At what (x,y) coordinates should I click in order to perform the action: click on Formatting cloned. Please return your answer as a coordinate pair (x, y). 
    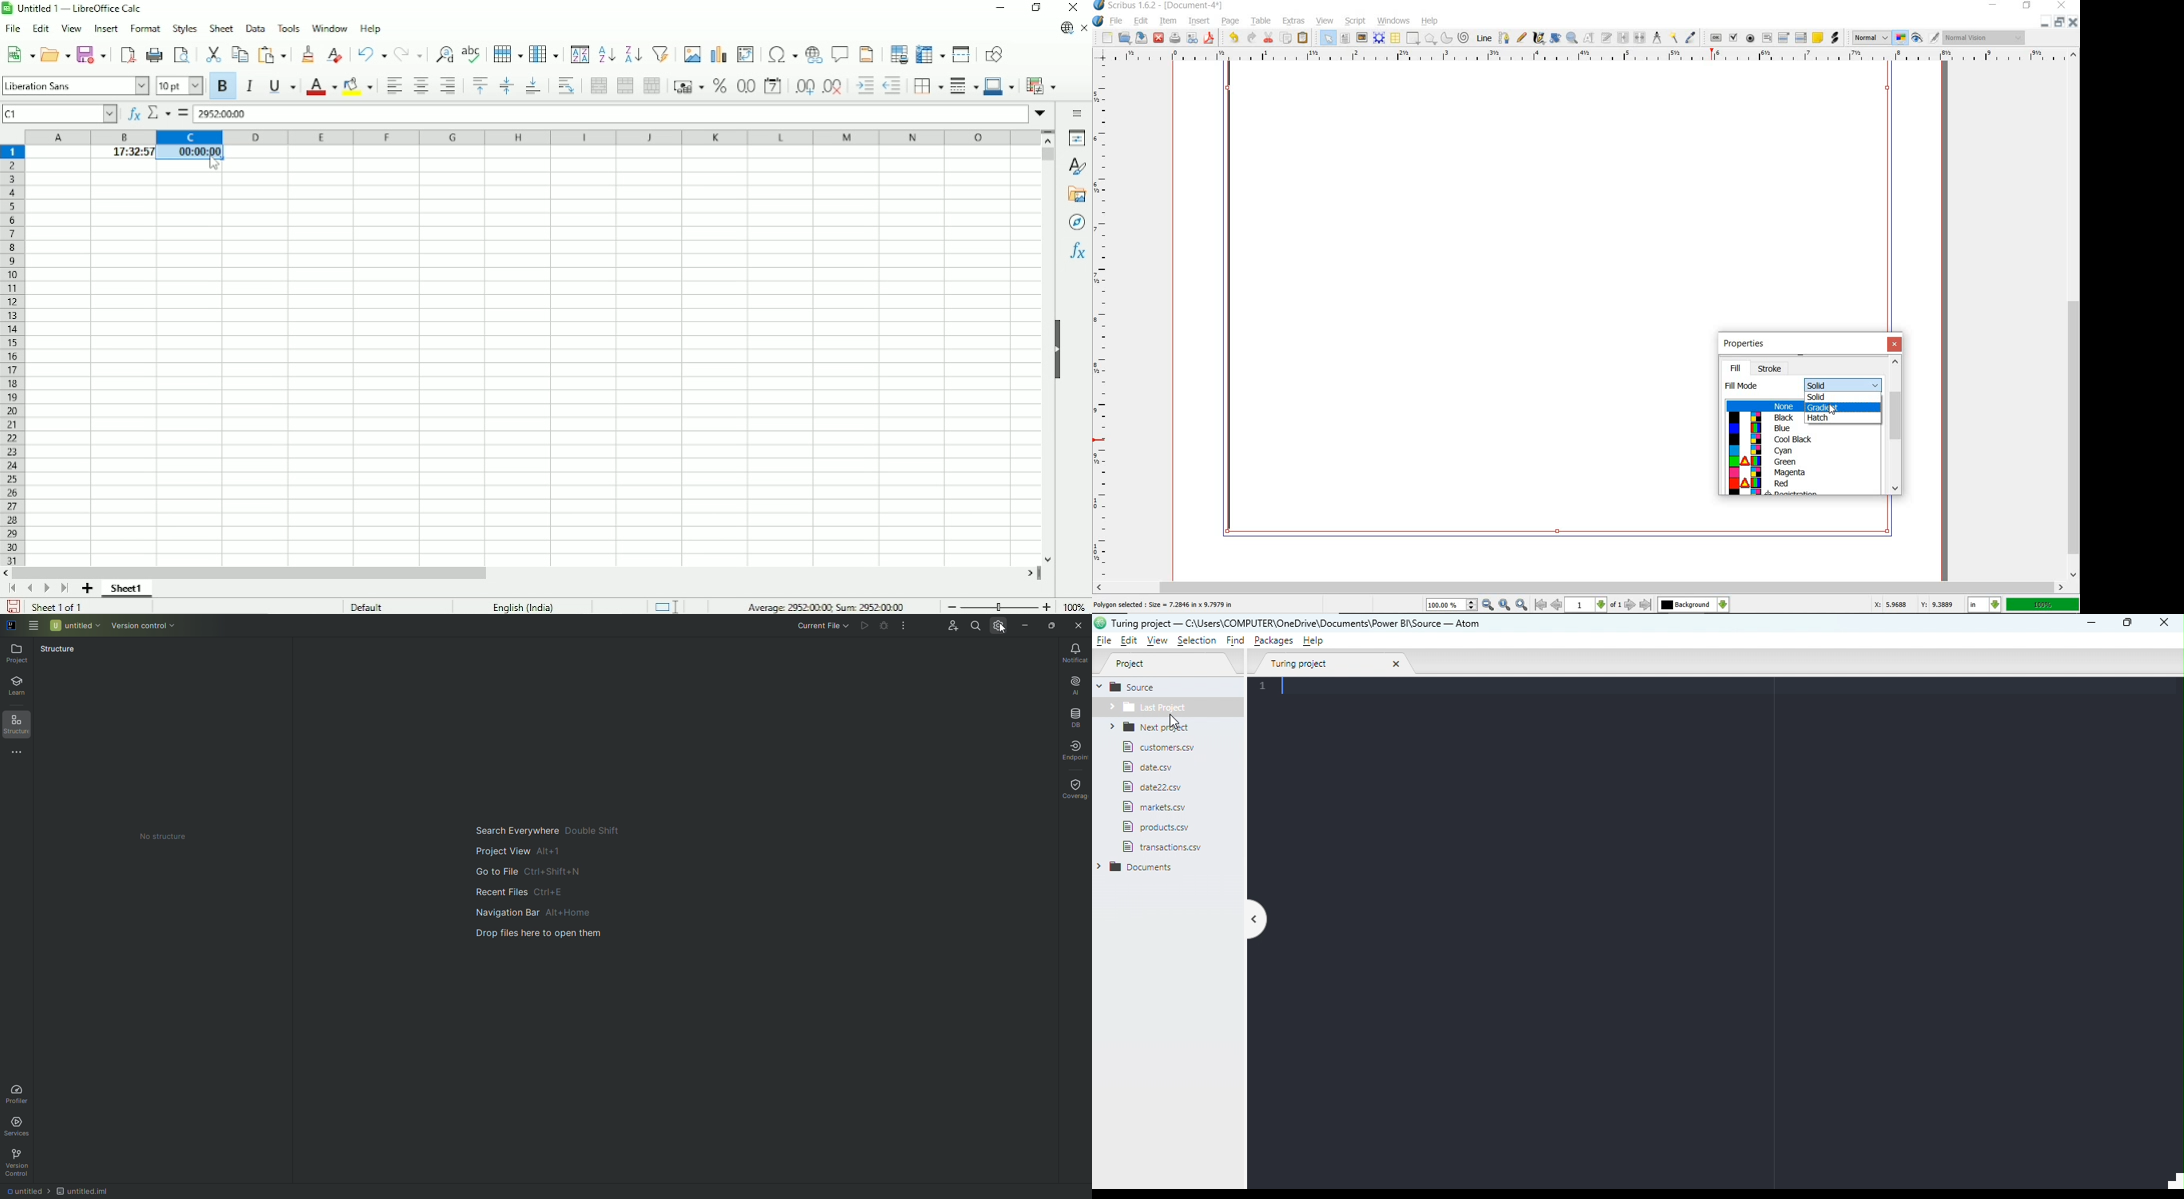
    Looking at the image, I should click on (190, 153).